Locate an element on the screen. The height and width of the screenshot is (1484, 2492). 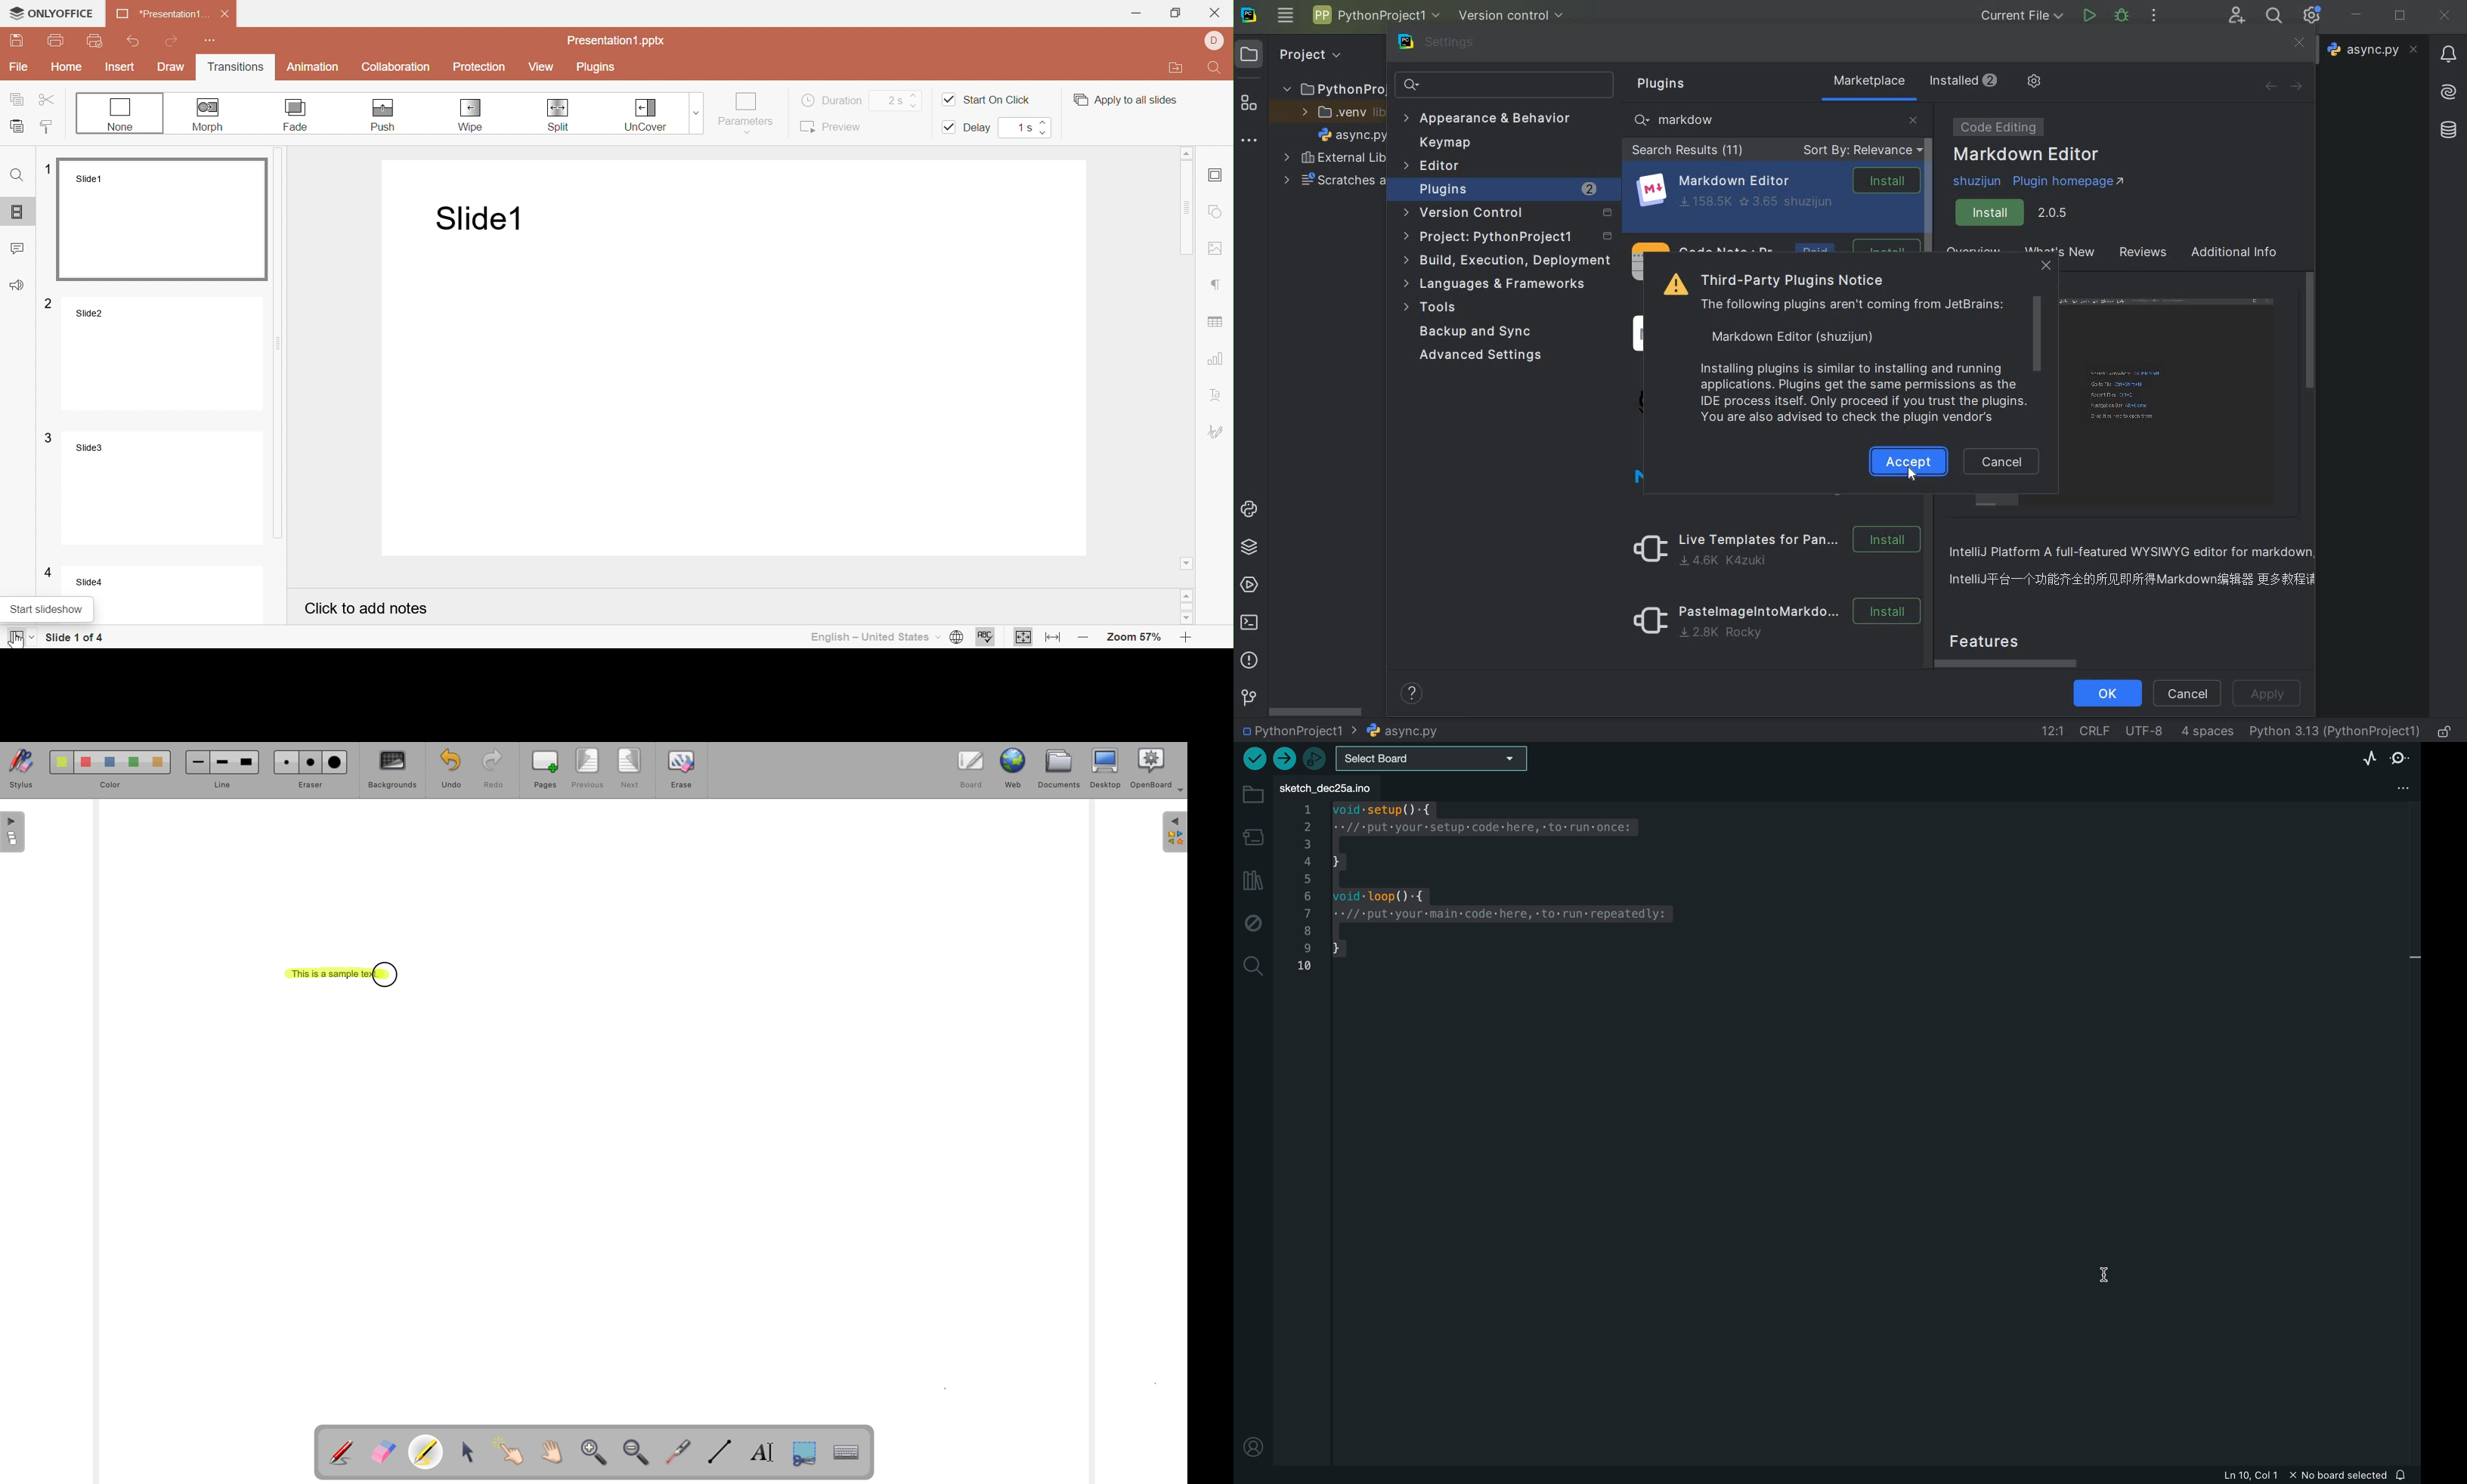
Feedback & Support is located at coordinates (19, 286).